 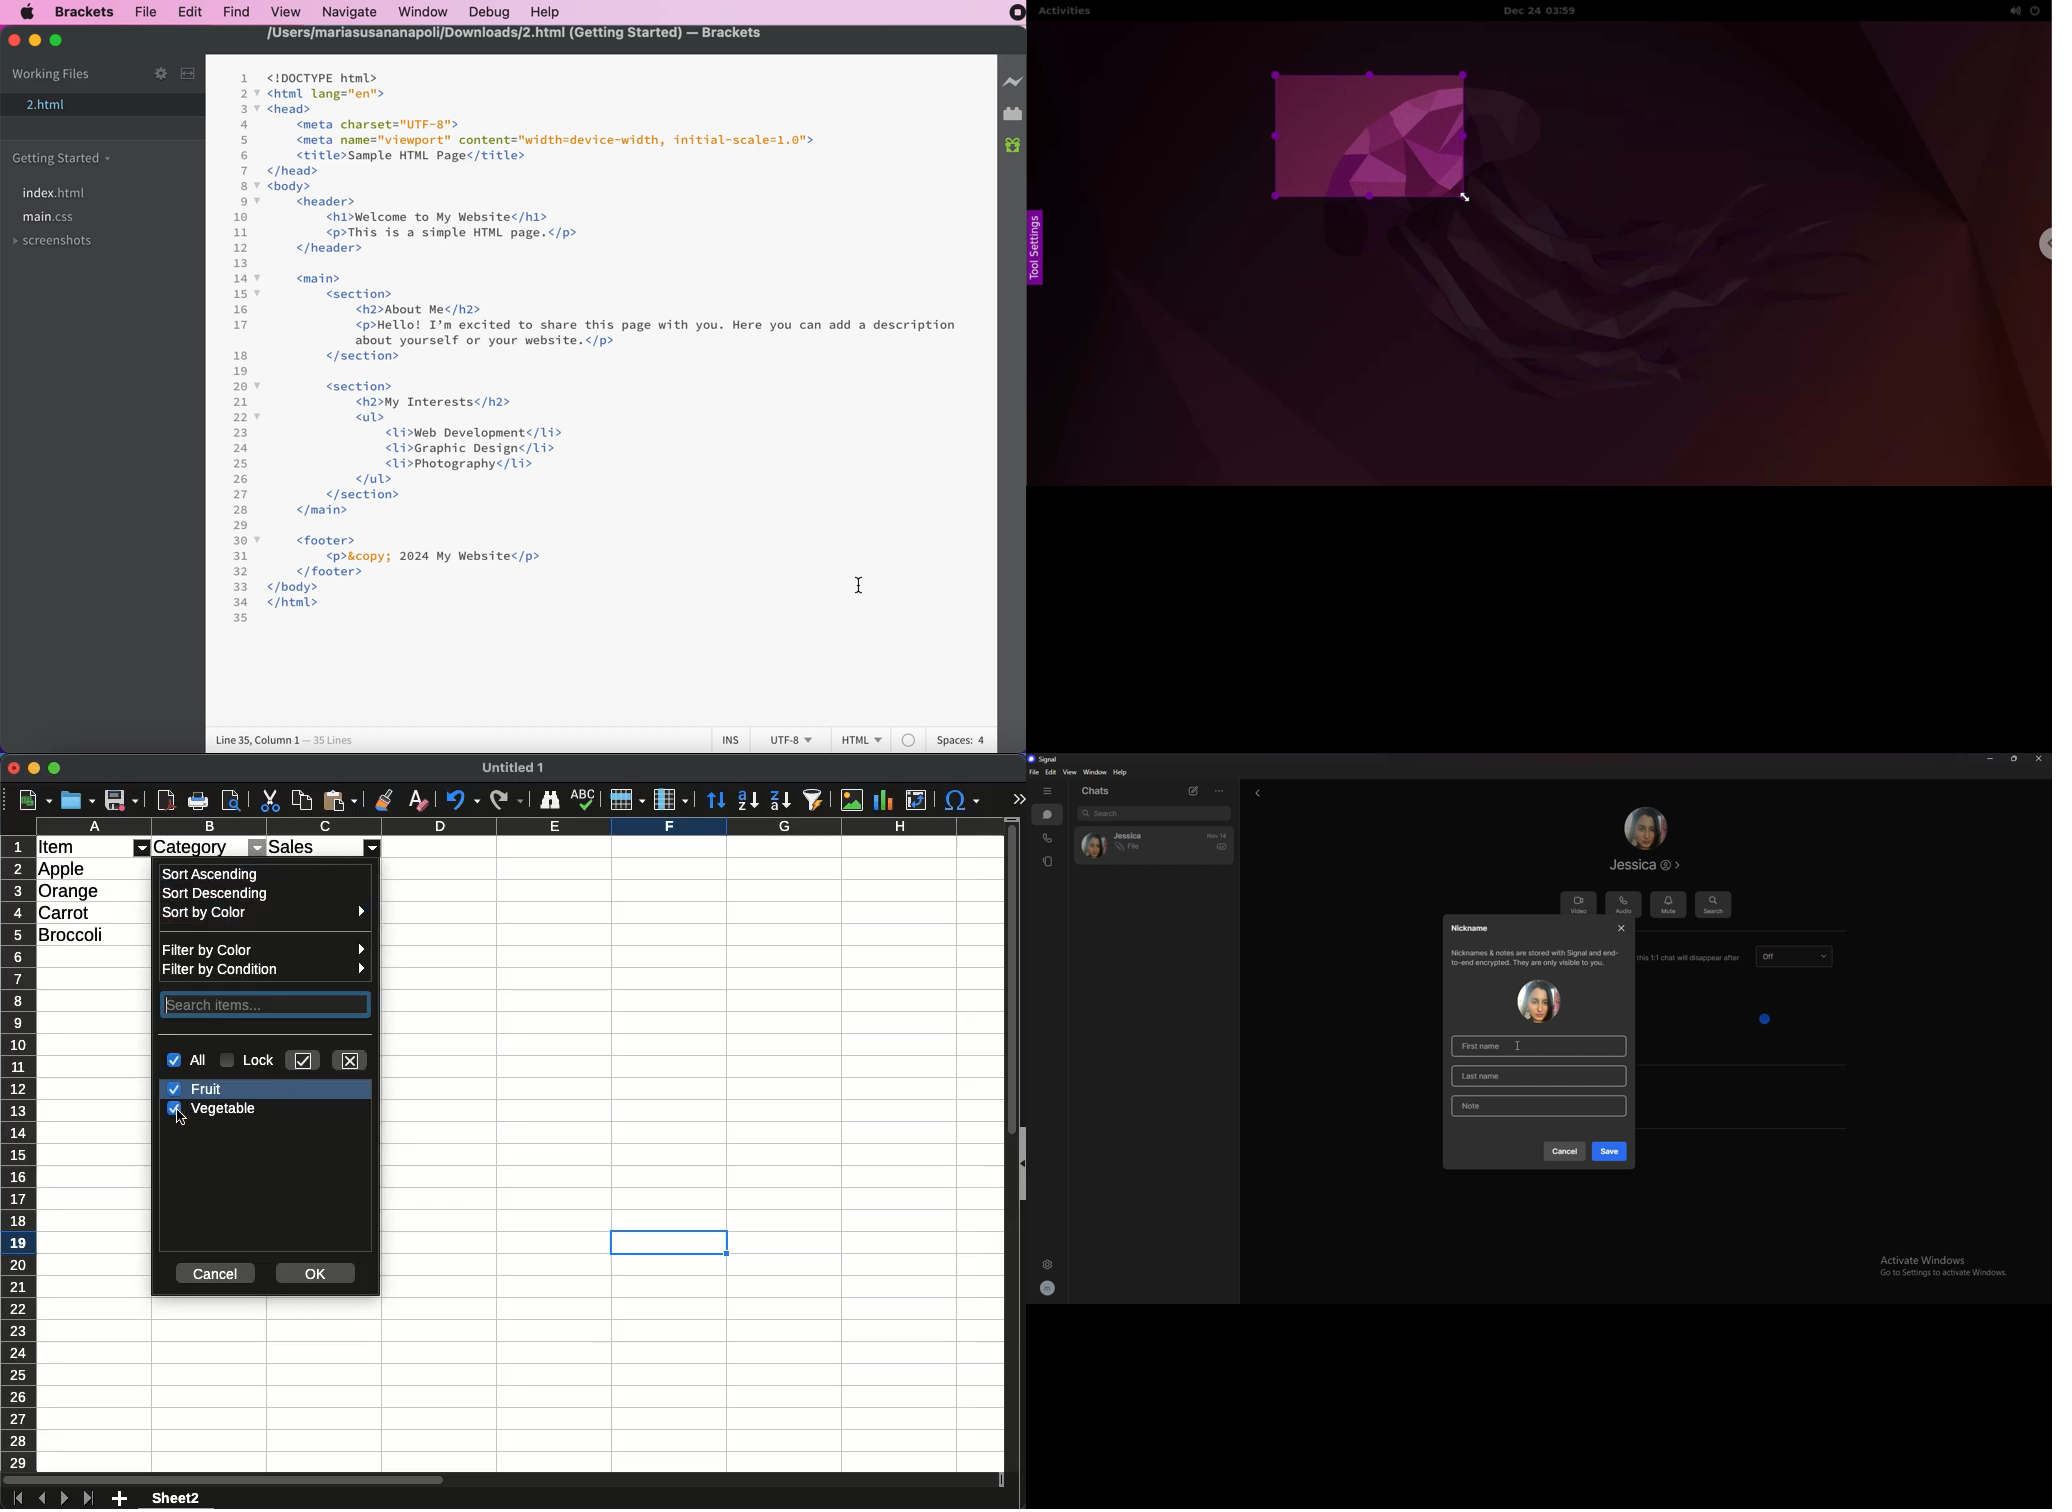 What do you see at coordinates (241, 526) in the screenshot?
I see `29` at bounding box center [241, 526].